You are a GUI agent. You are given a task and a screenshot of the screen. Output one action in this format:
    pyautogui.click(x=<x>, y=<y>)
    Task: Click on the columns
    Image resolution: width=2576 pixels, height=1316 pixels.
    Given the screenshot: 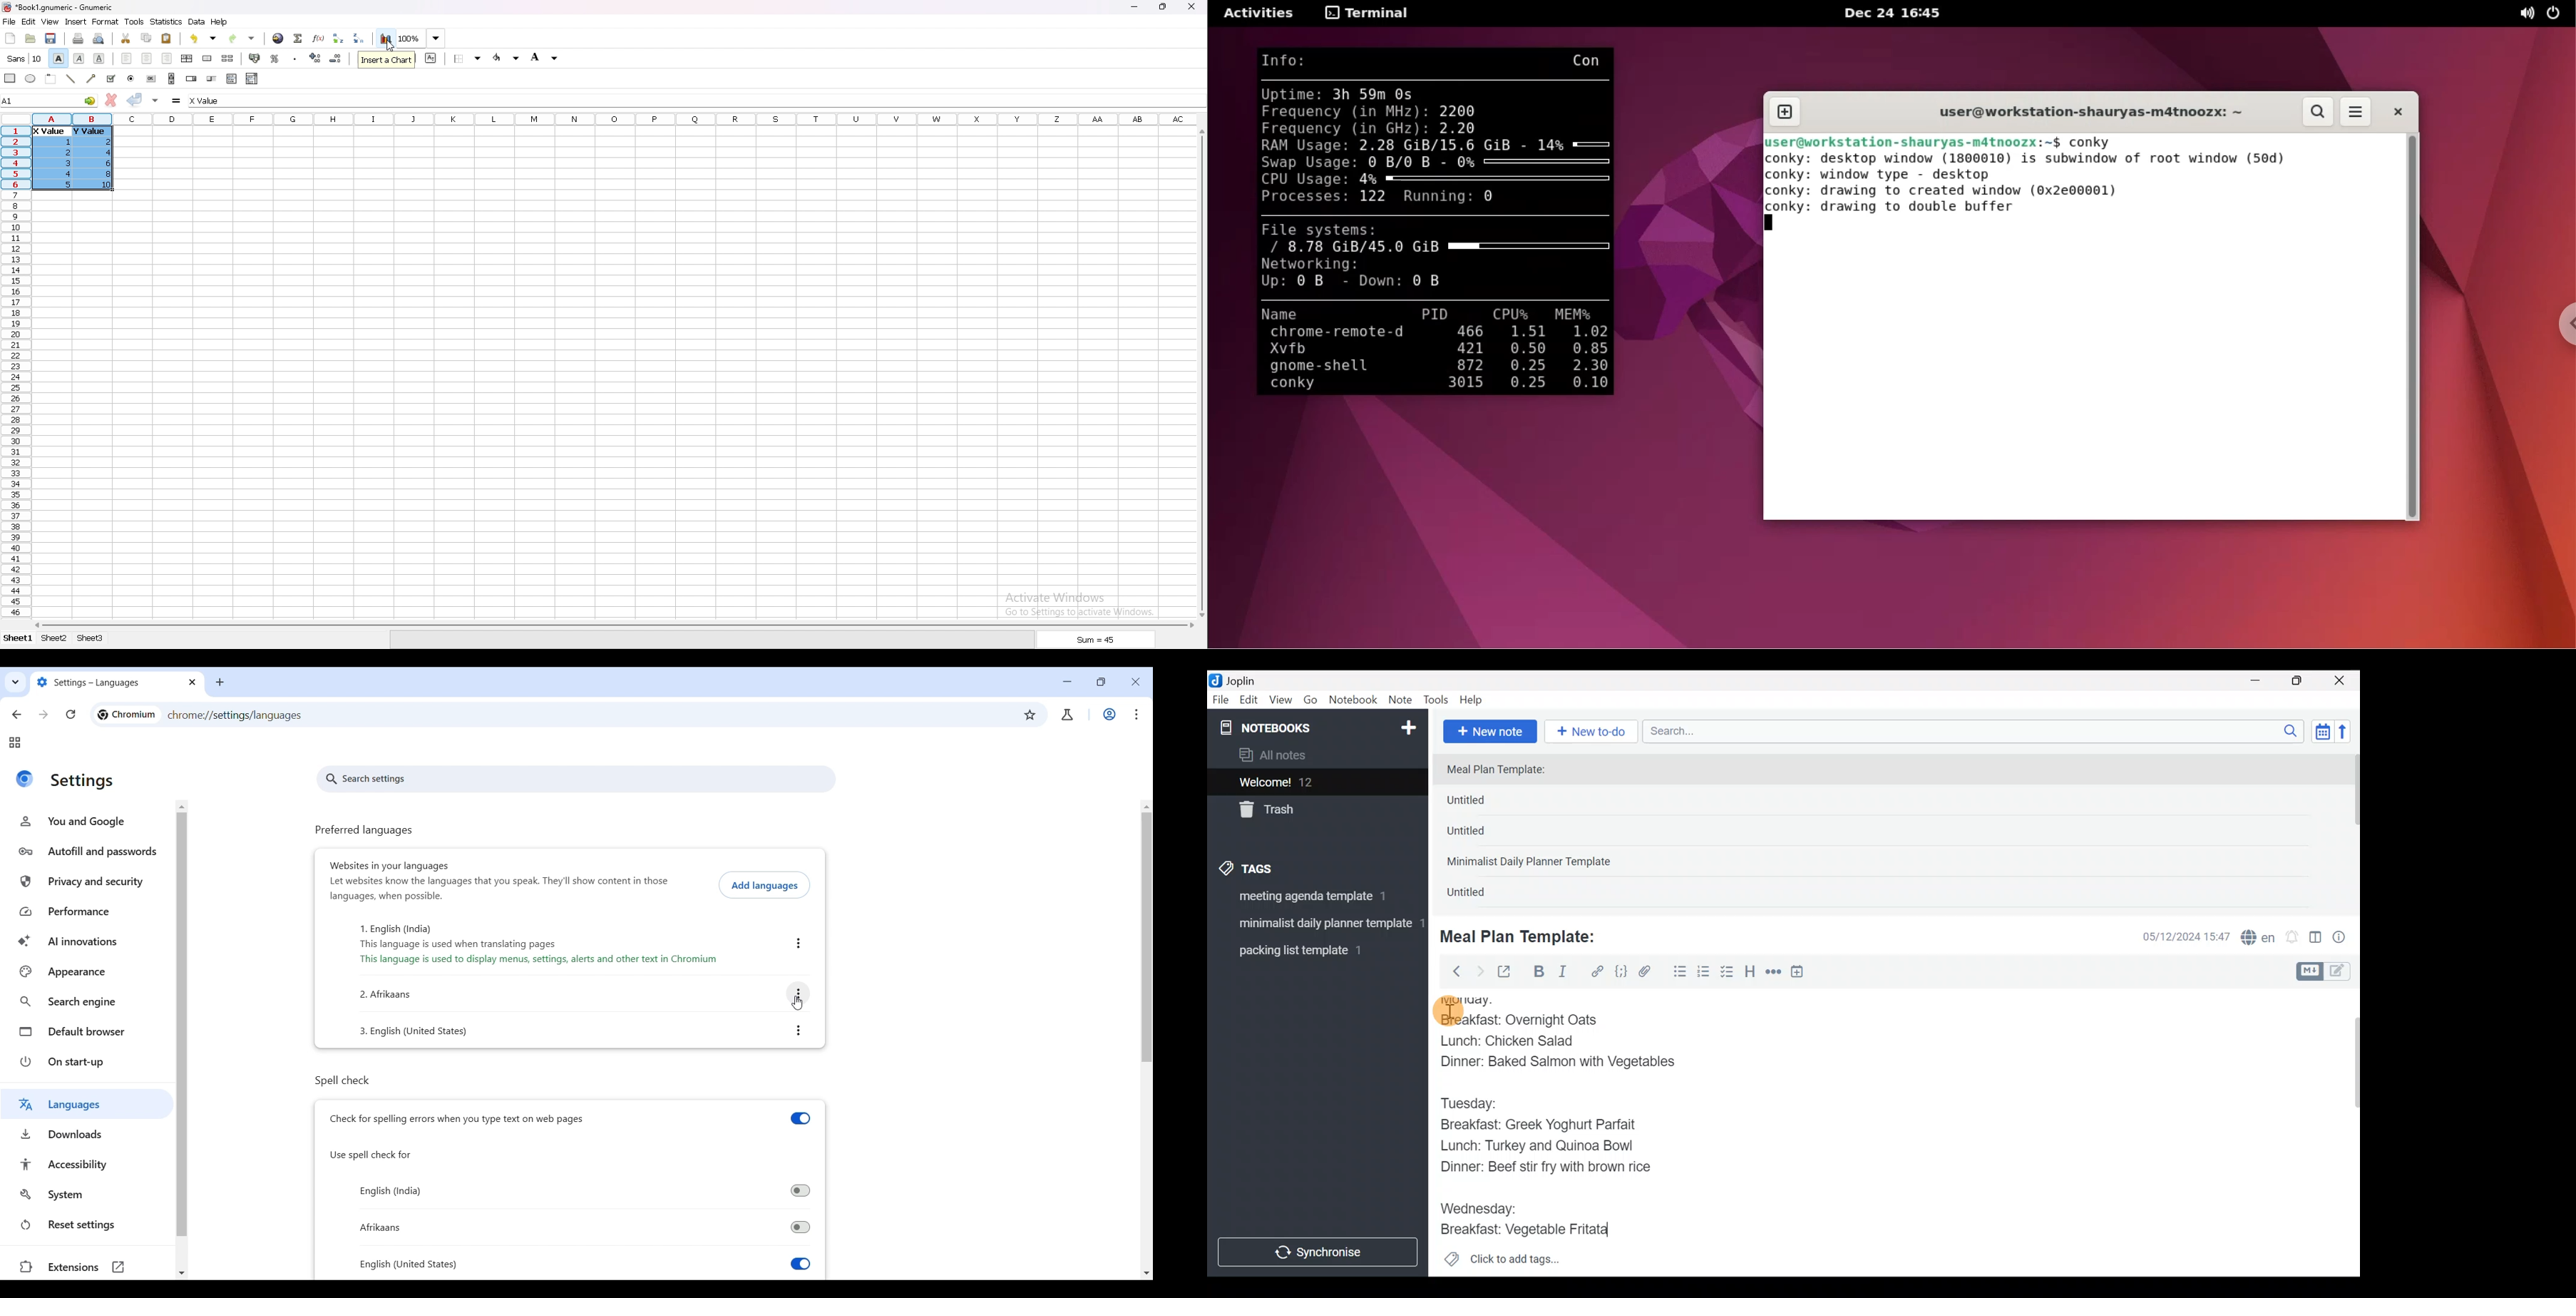 What is the action you would take?
    pyautogui.click(x=615, y=118)
    